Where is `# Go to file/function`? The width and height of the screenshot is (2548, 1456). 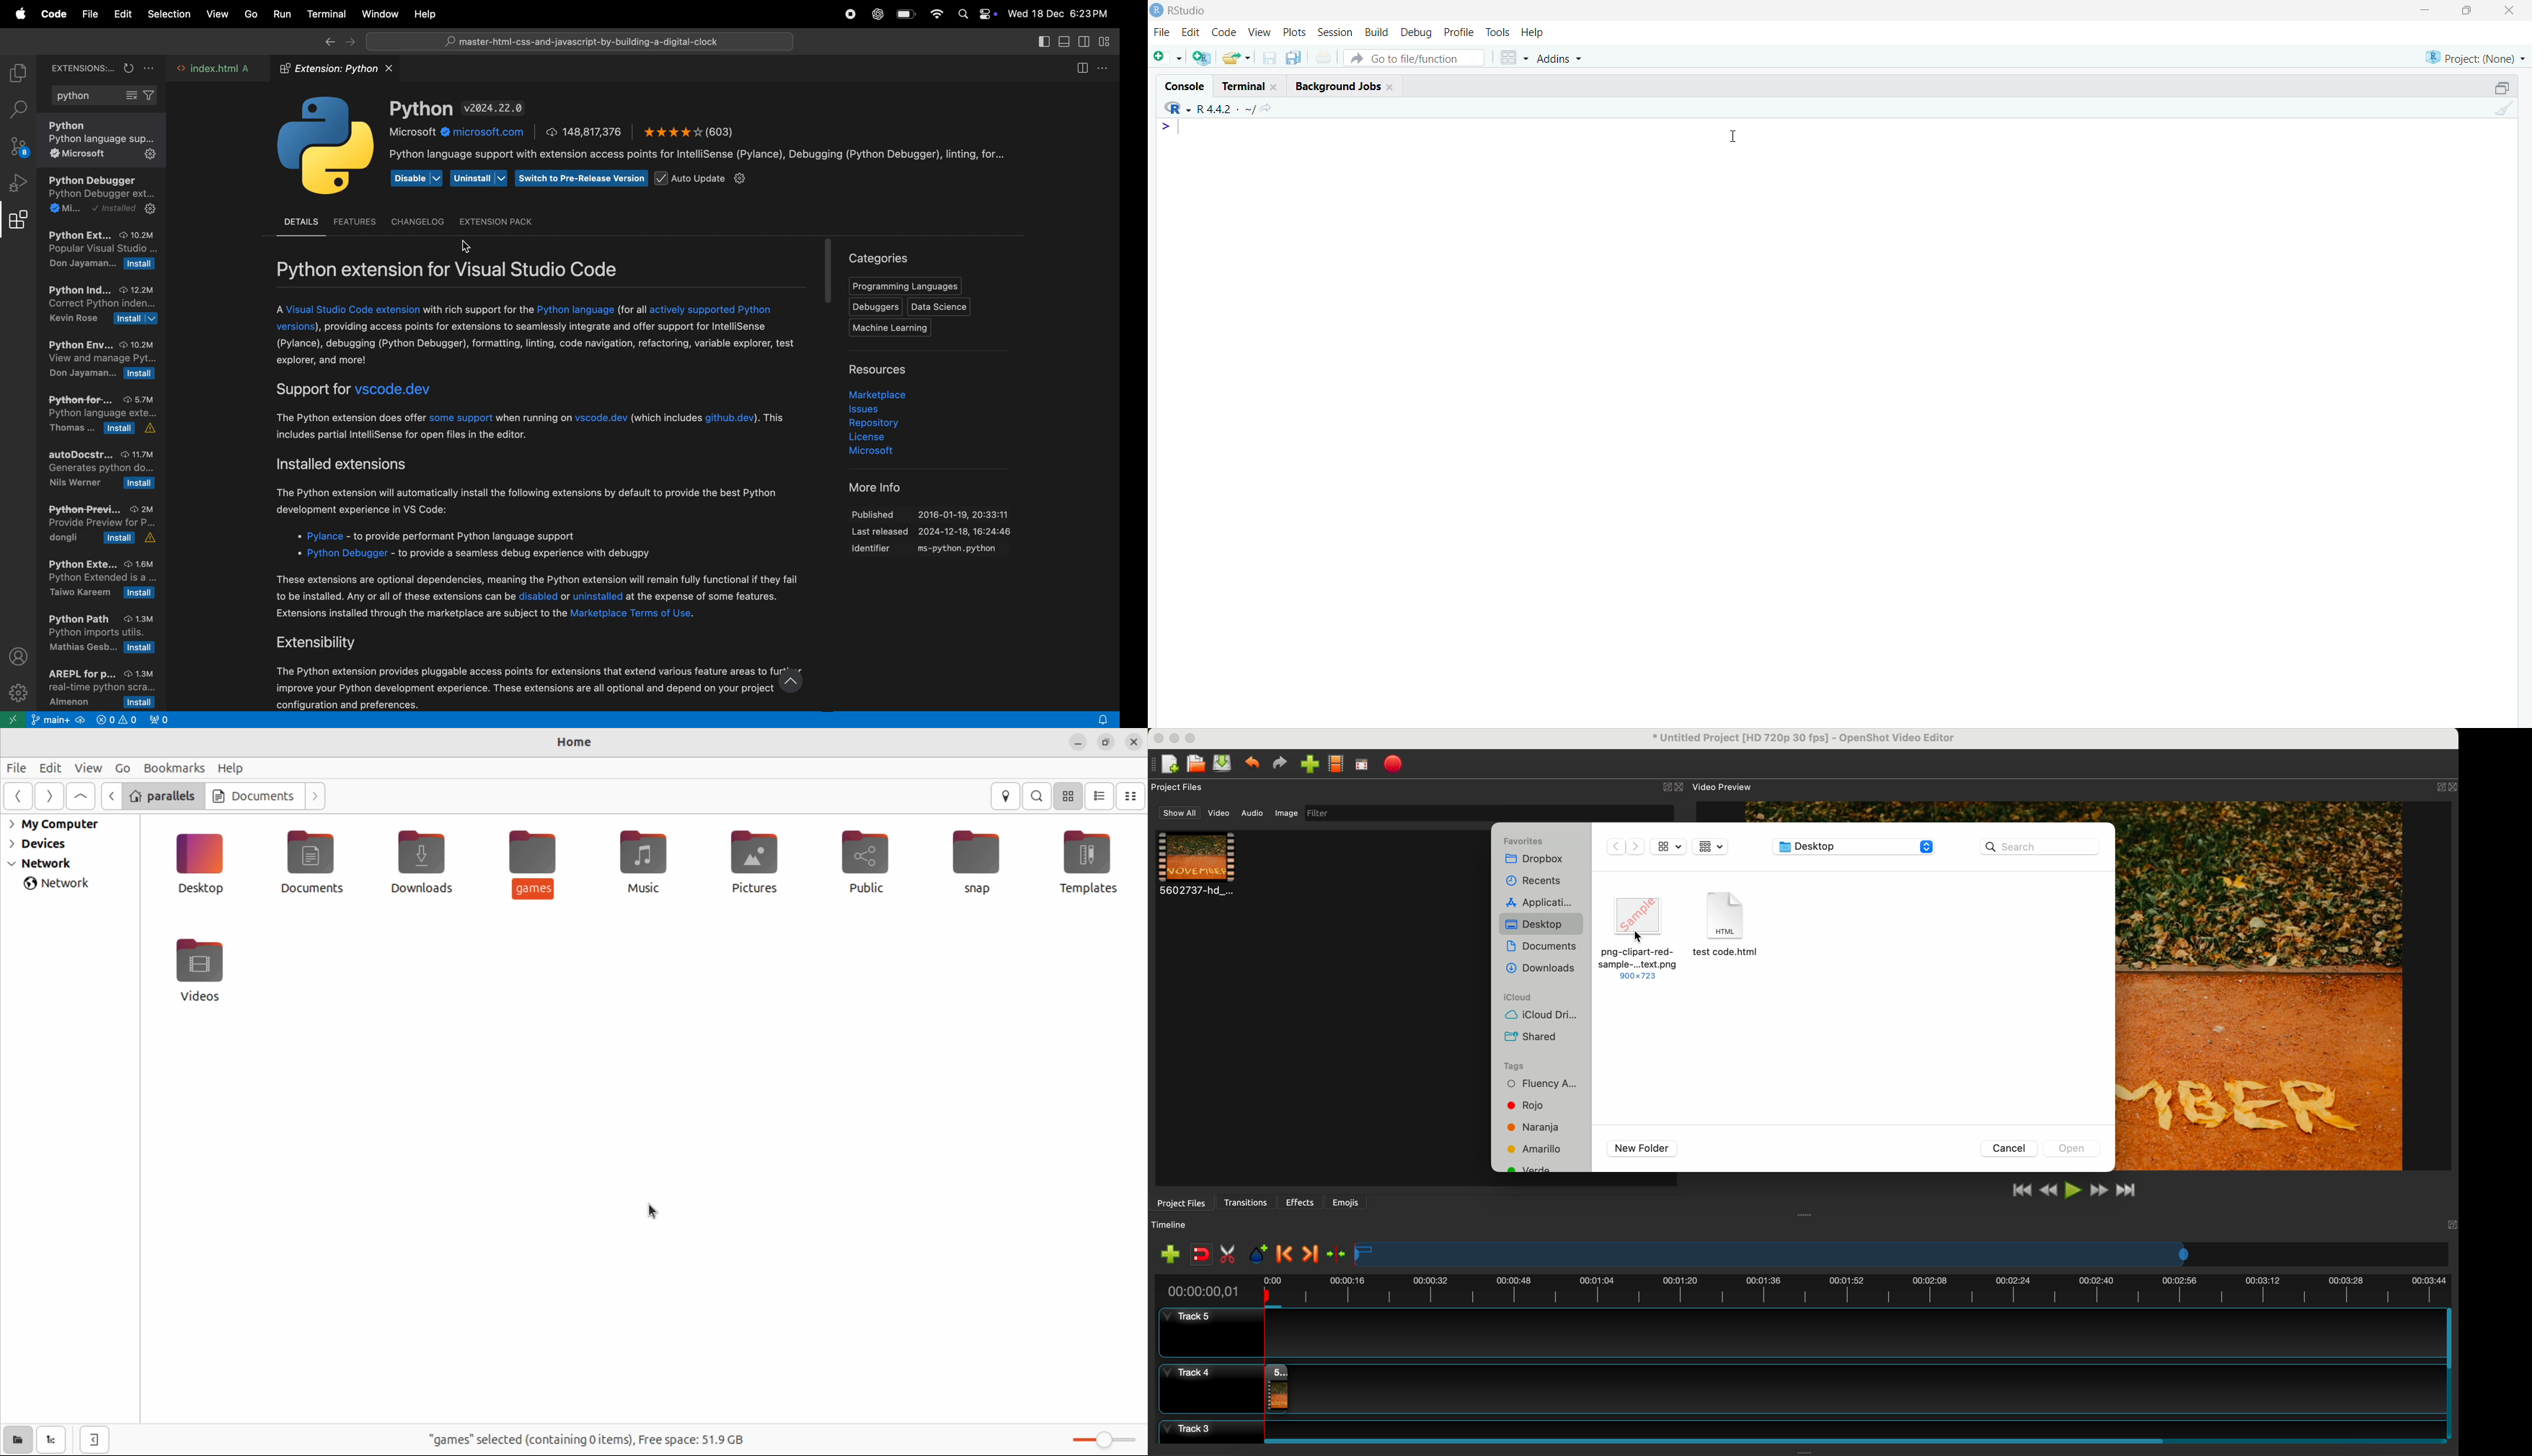
# Go to file/function is located at coordinates (1414, 58).